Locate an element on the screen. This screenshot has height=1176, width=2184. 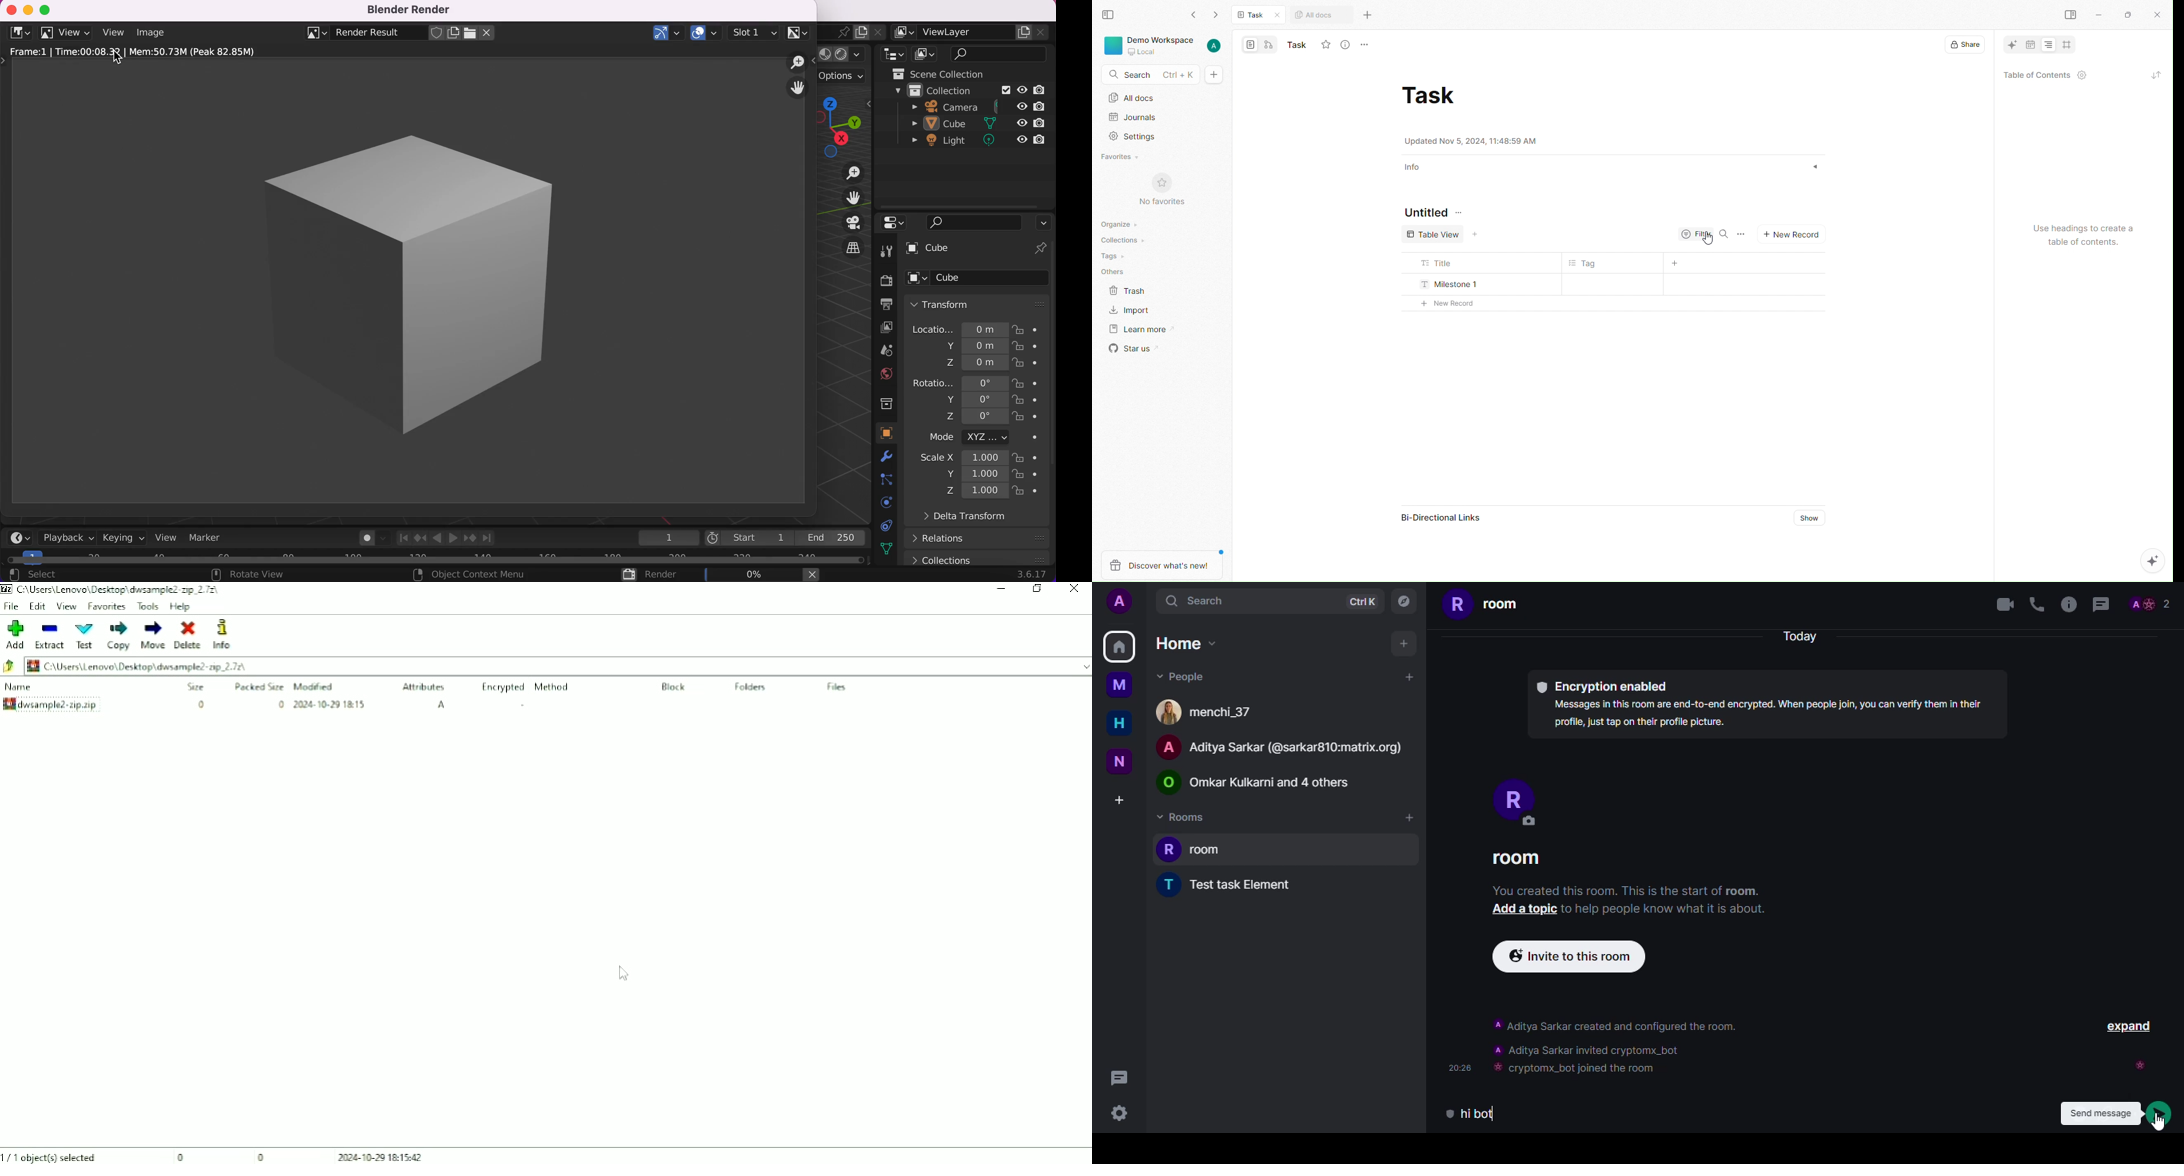
Files is located at coordinates (837, 687).